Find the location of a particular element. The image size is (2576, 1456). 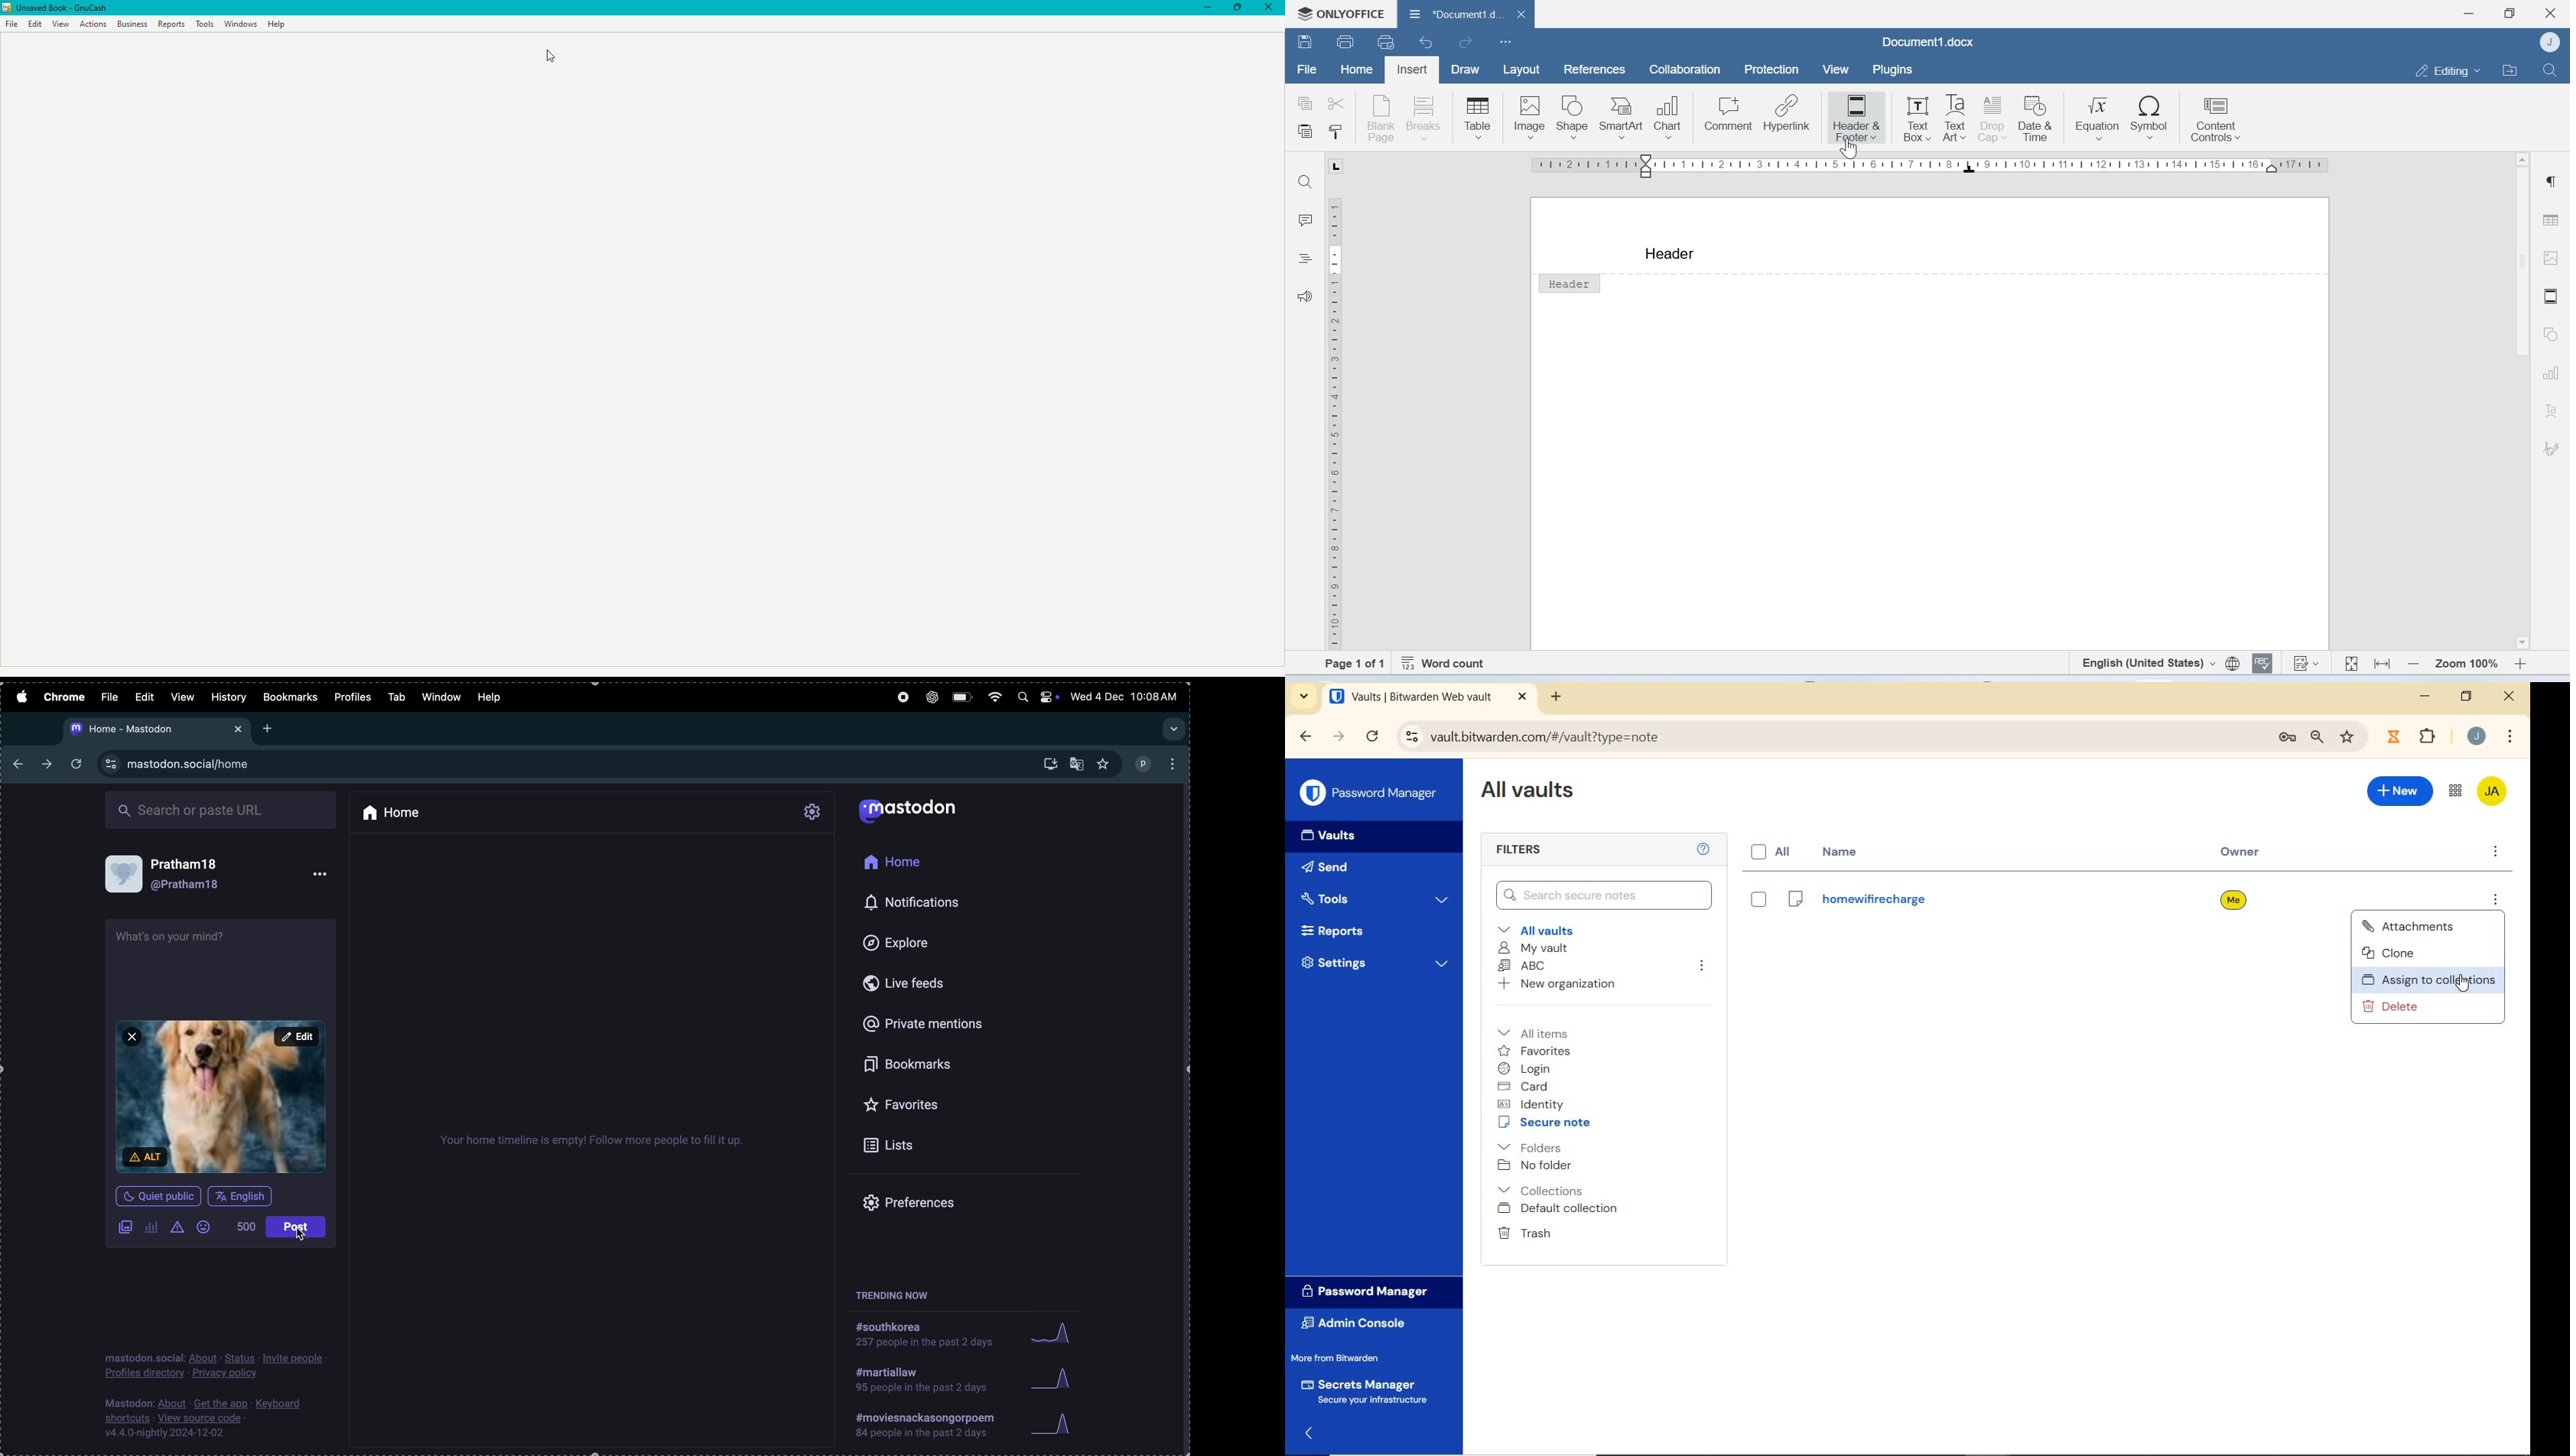

copy is located at coordinates (1307, 104).